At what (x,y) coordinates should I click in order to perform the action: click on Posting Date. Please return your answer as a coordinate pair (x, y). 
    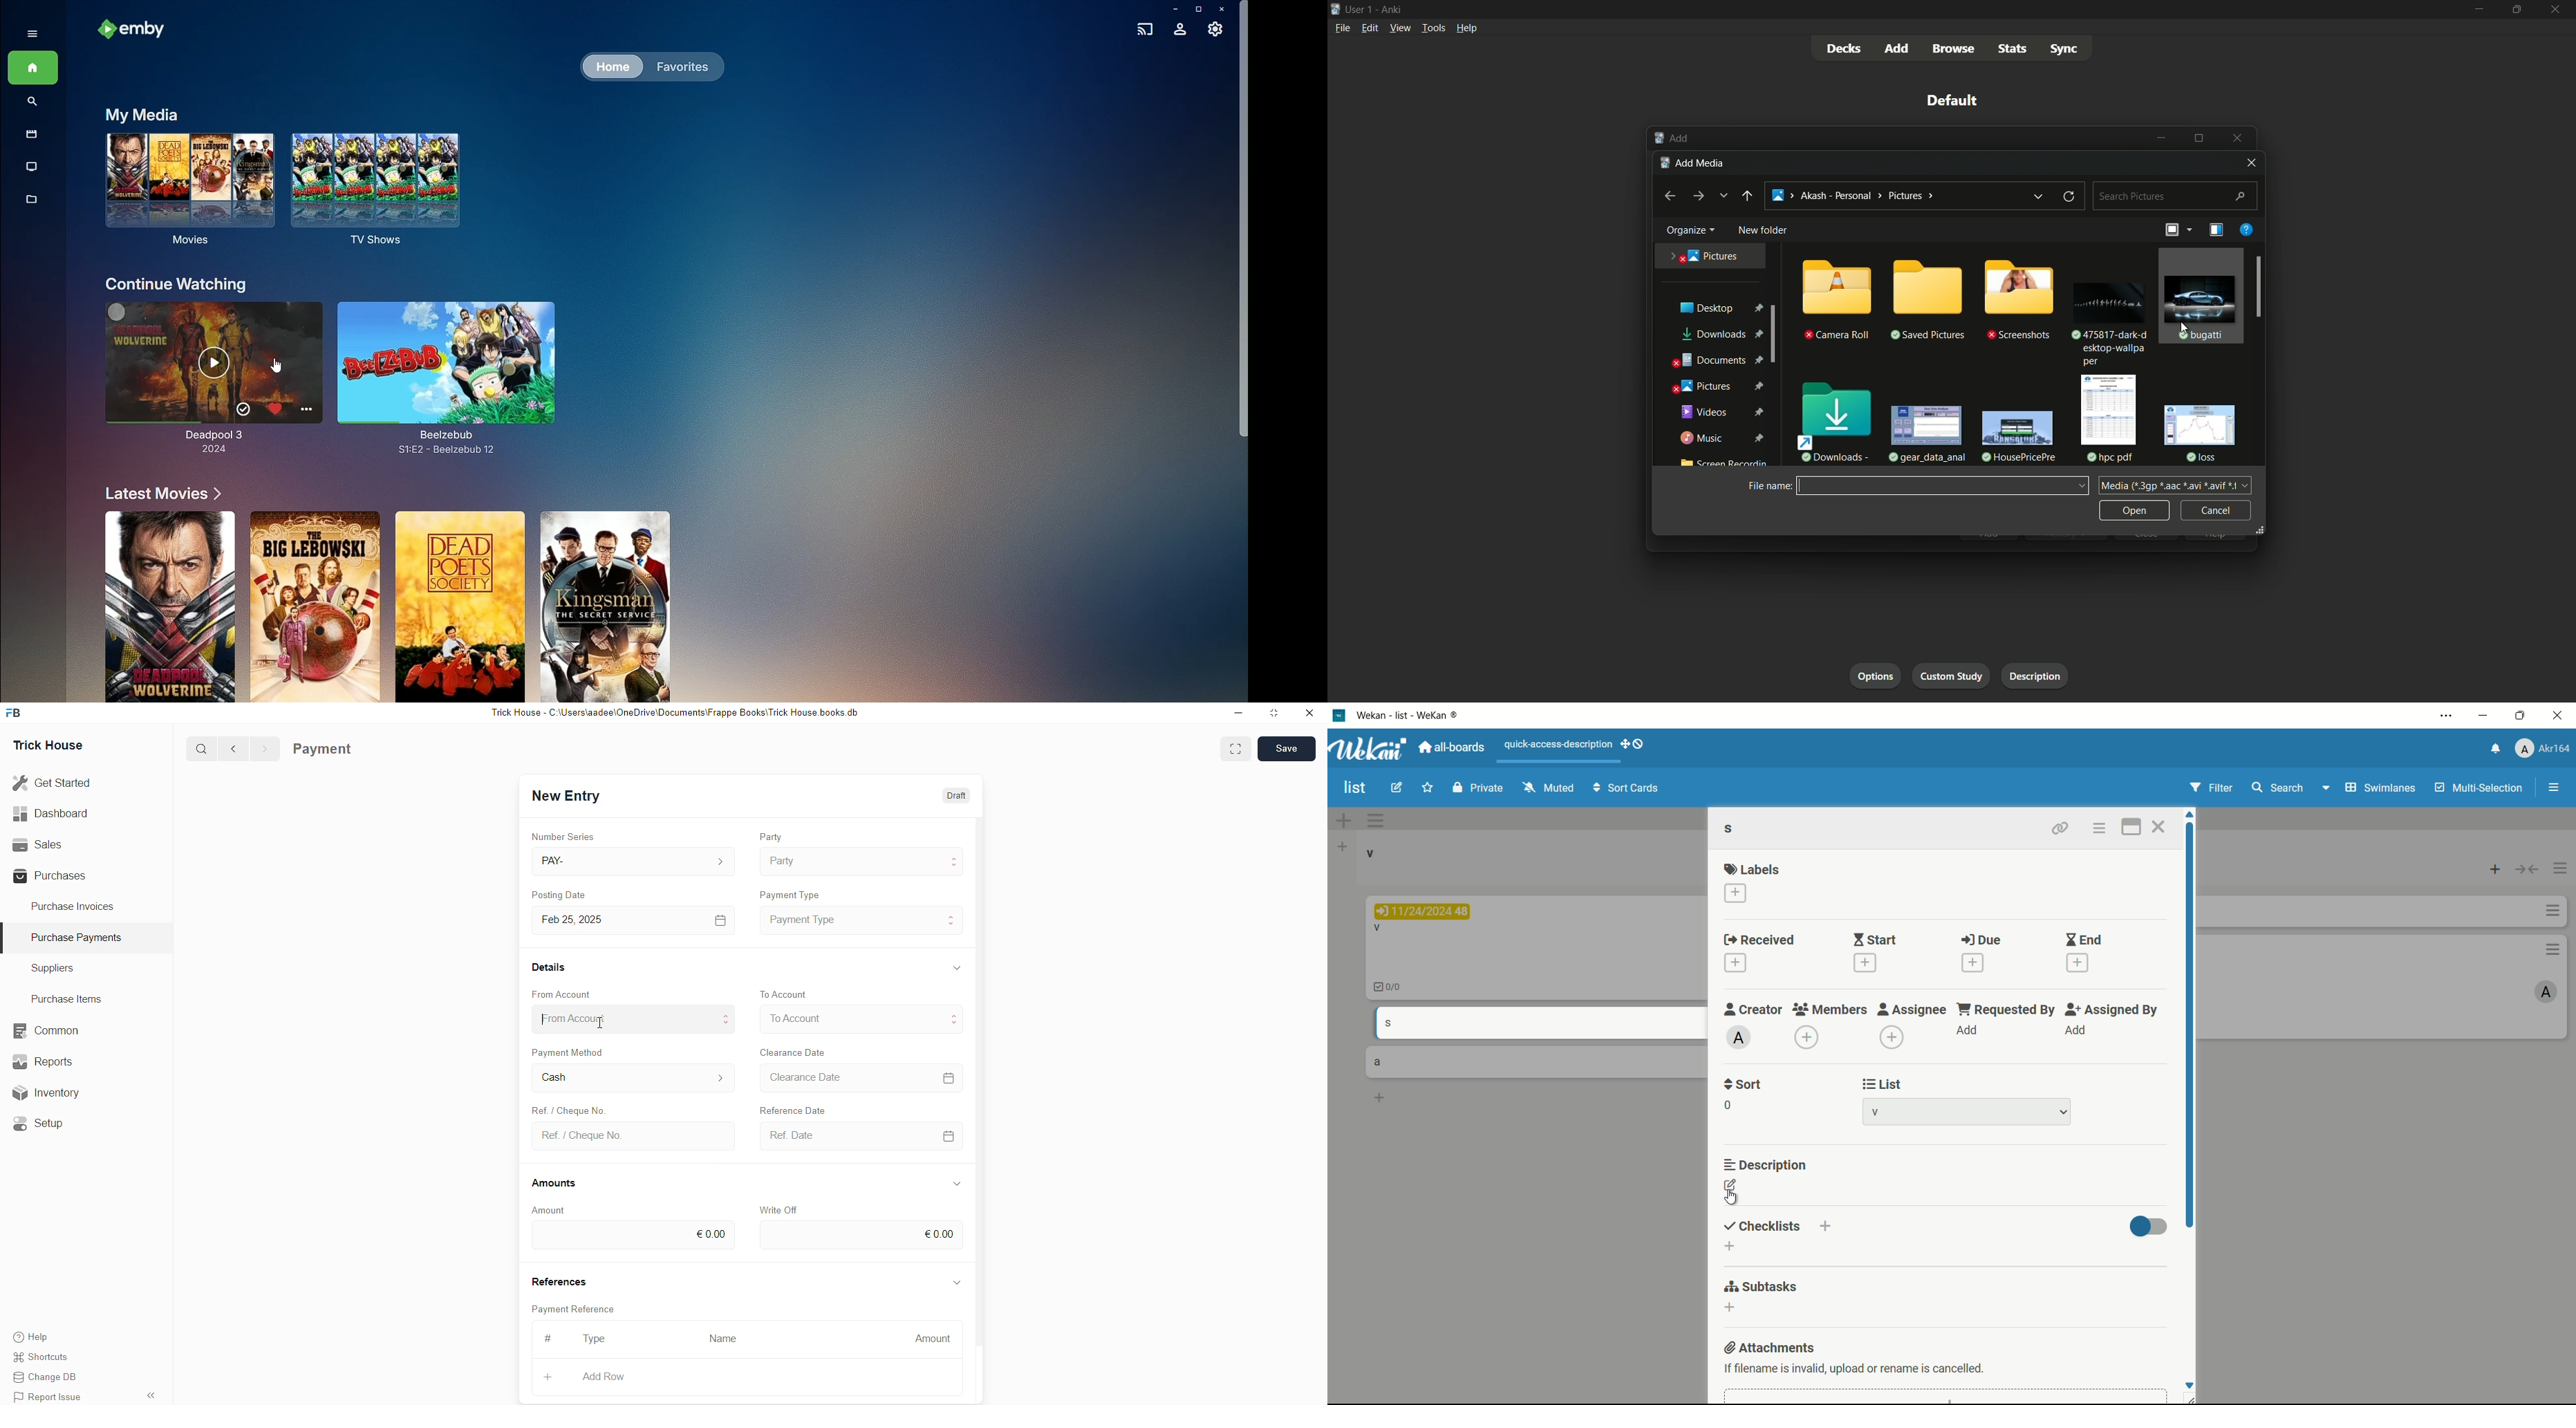
    Looking at the image, I should click on (568, 896).